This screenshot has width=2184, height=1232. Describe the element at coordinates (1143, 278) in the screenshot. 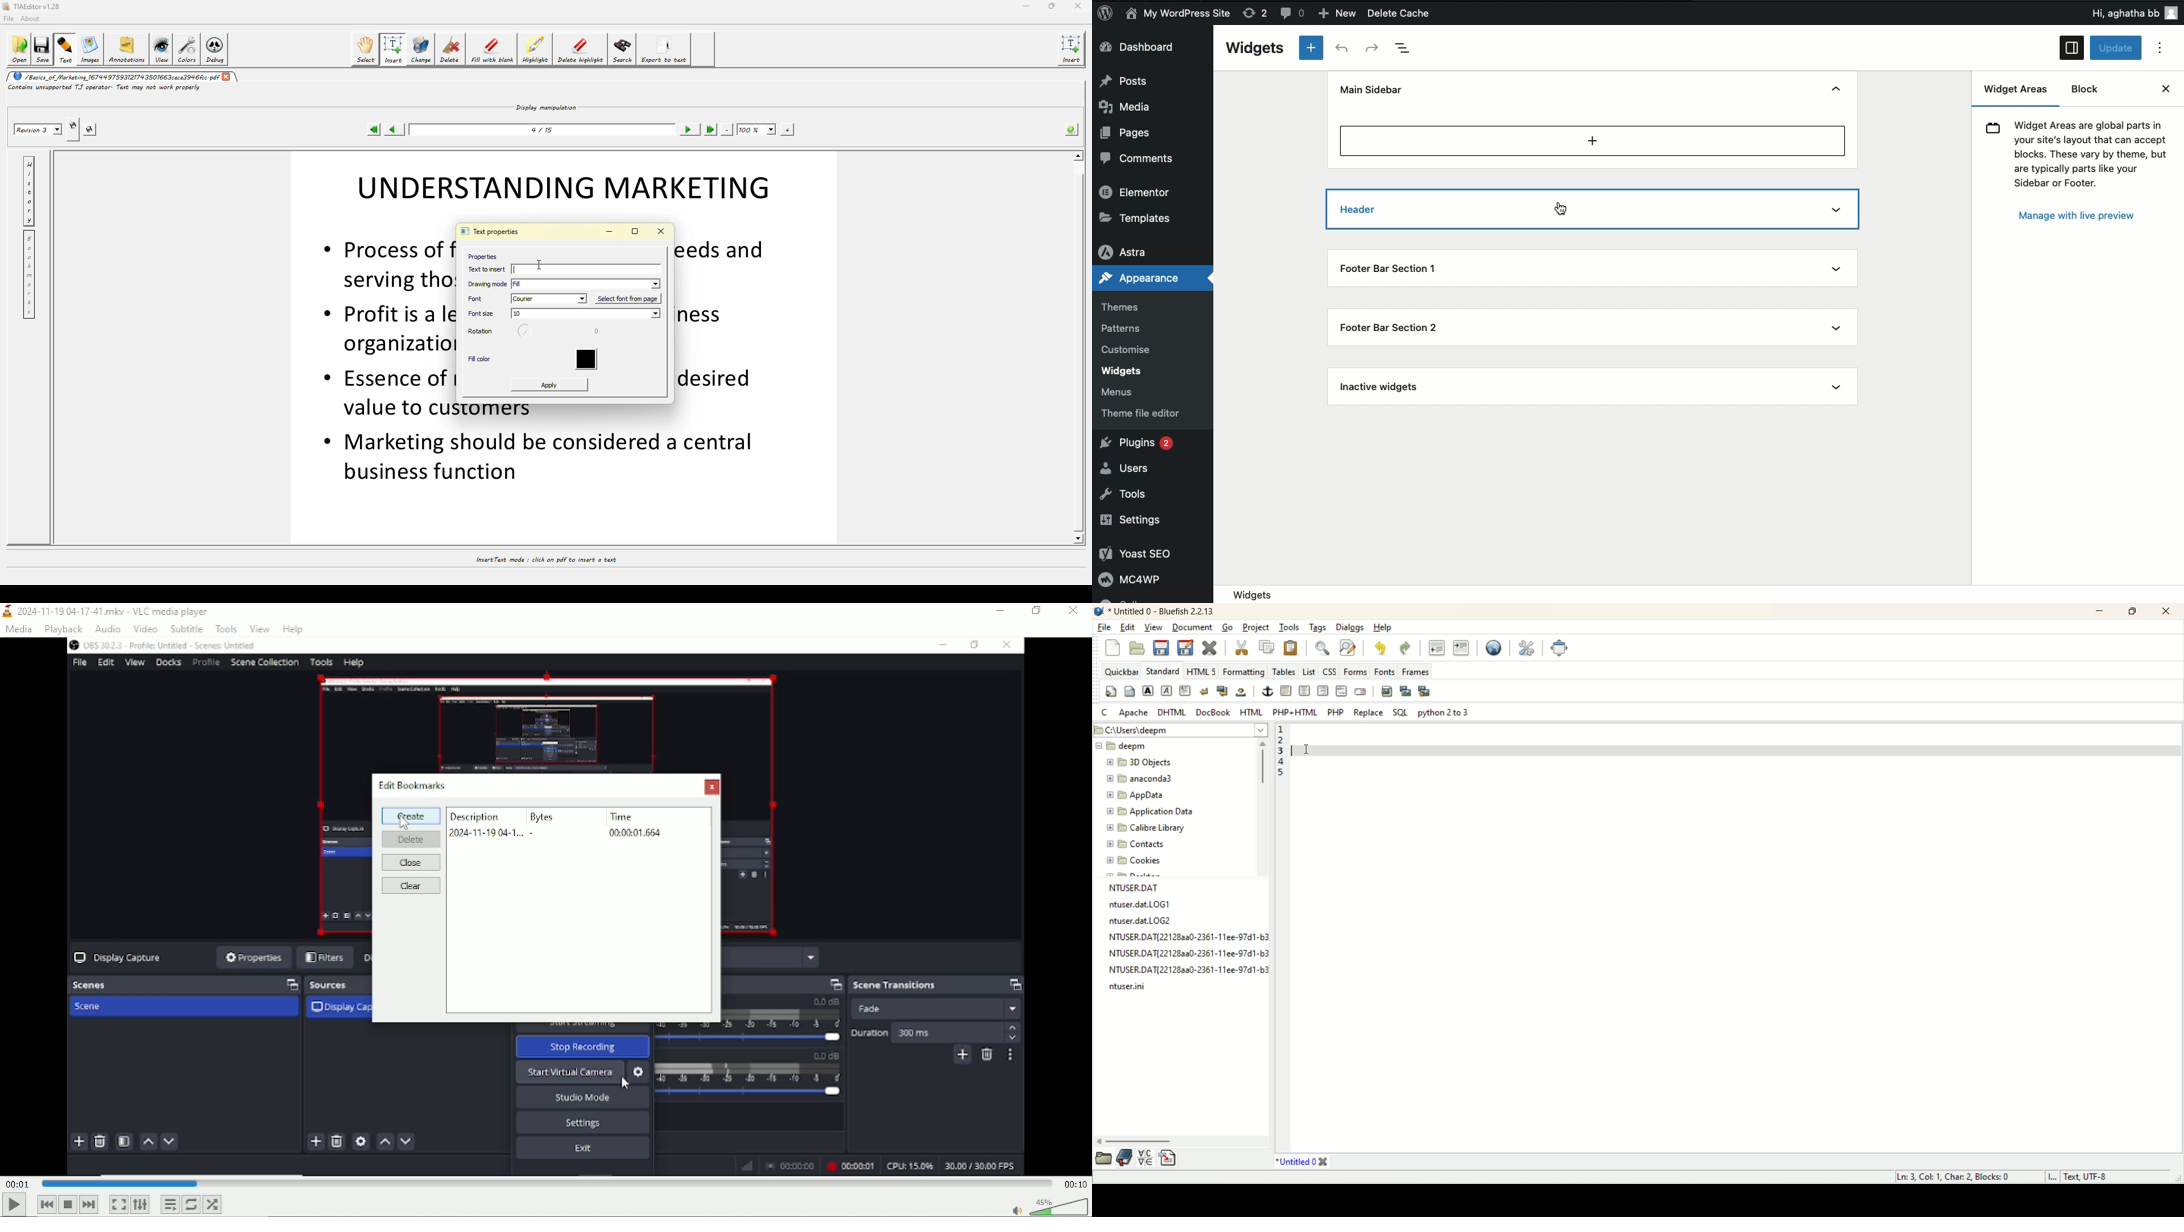

I see `Appearance` at that location.